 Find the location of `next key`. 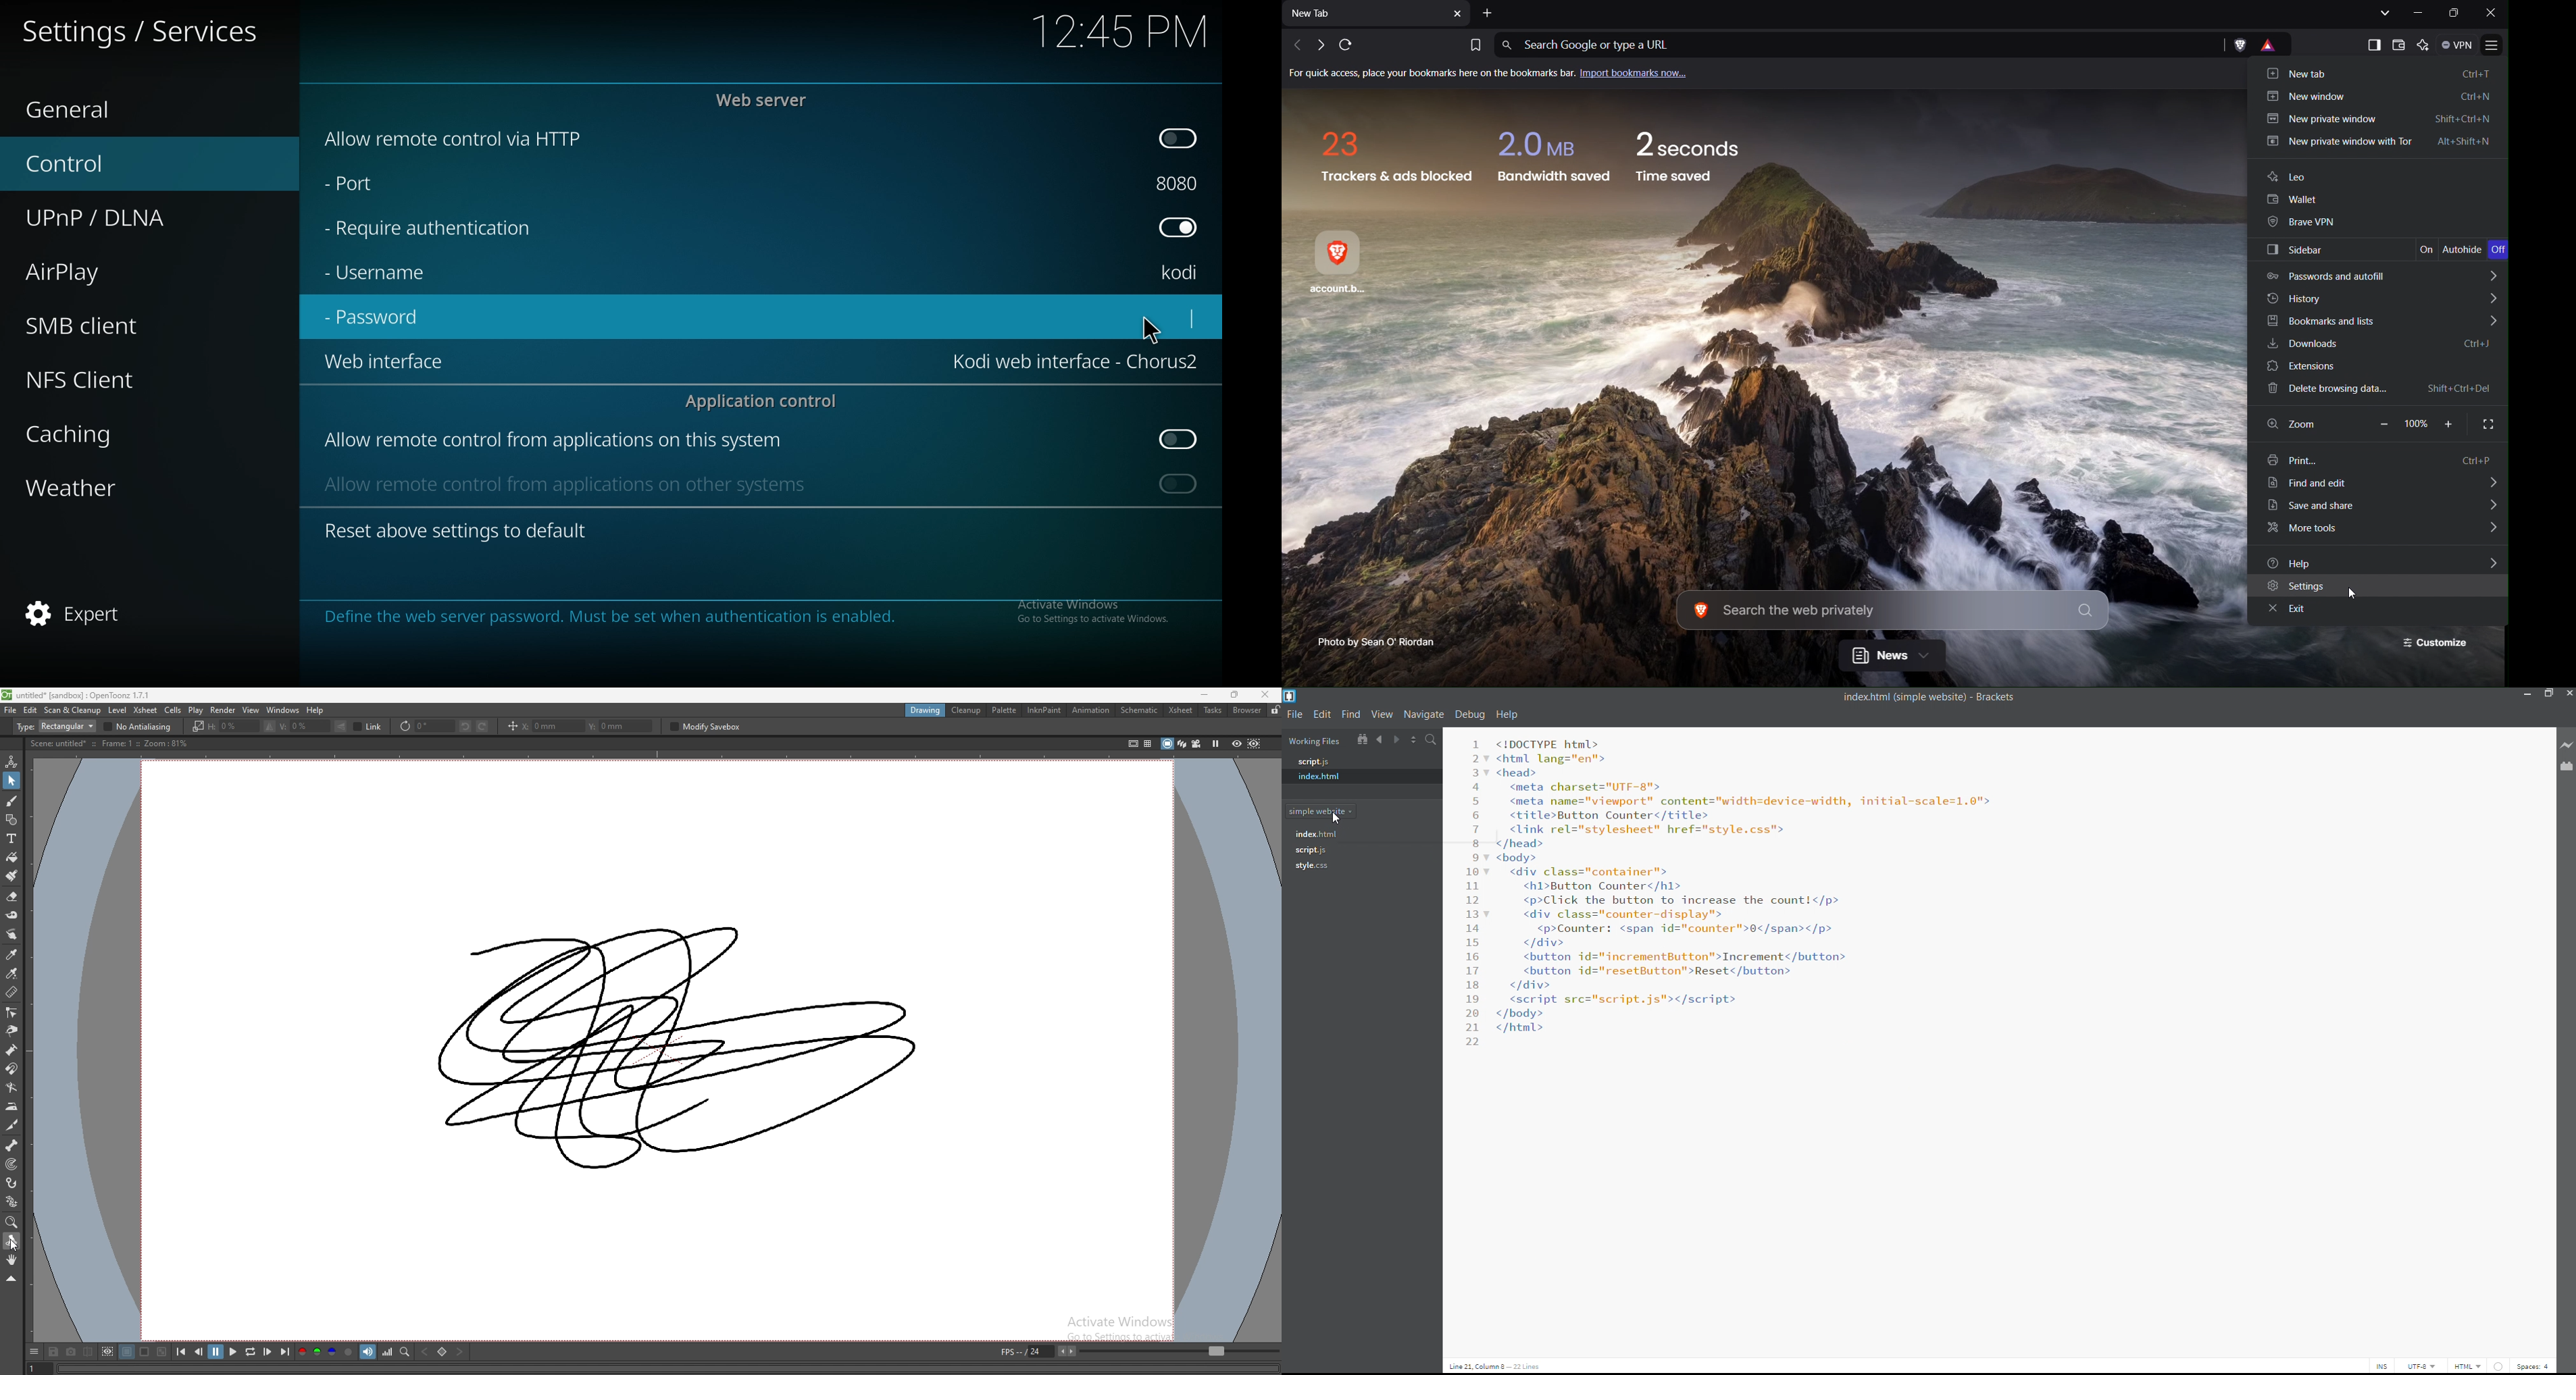

next key is located at coordinates (459, 1352).